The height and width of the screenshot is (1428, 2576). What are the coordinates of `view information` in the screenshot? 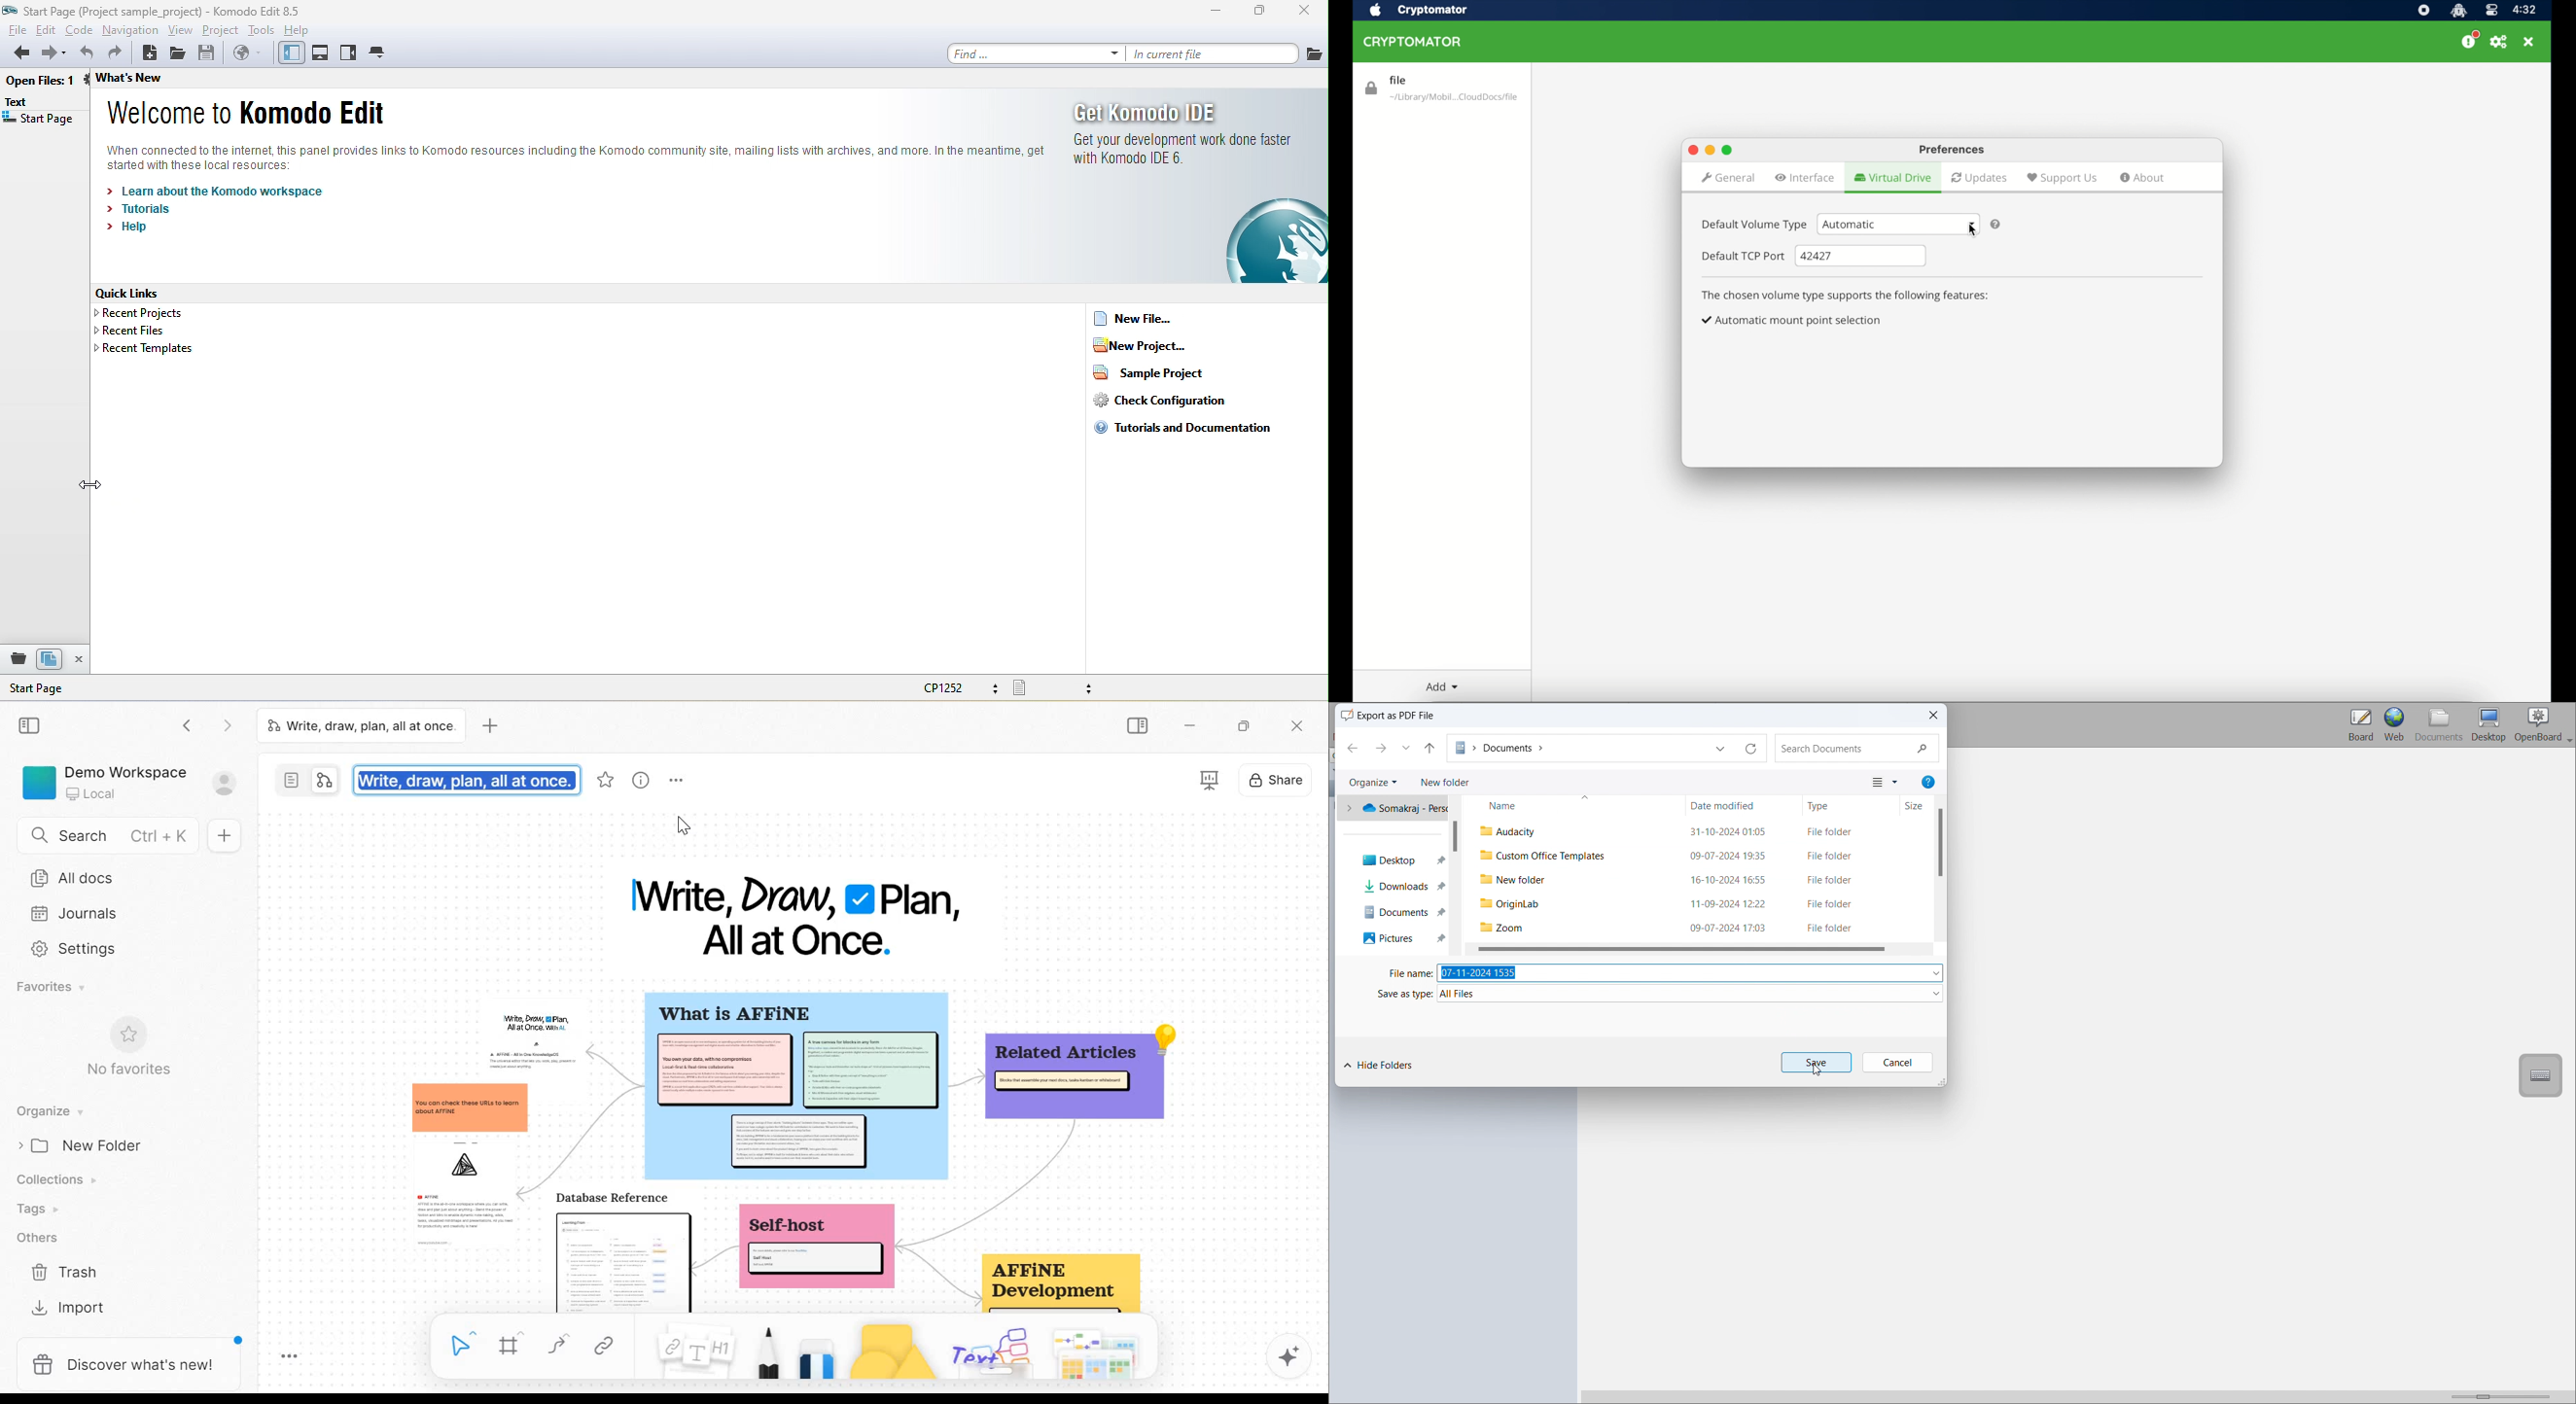 It's located at (641, 780).